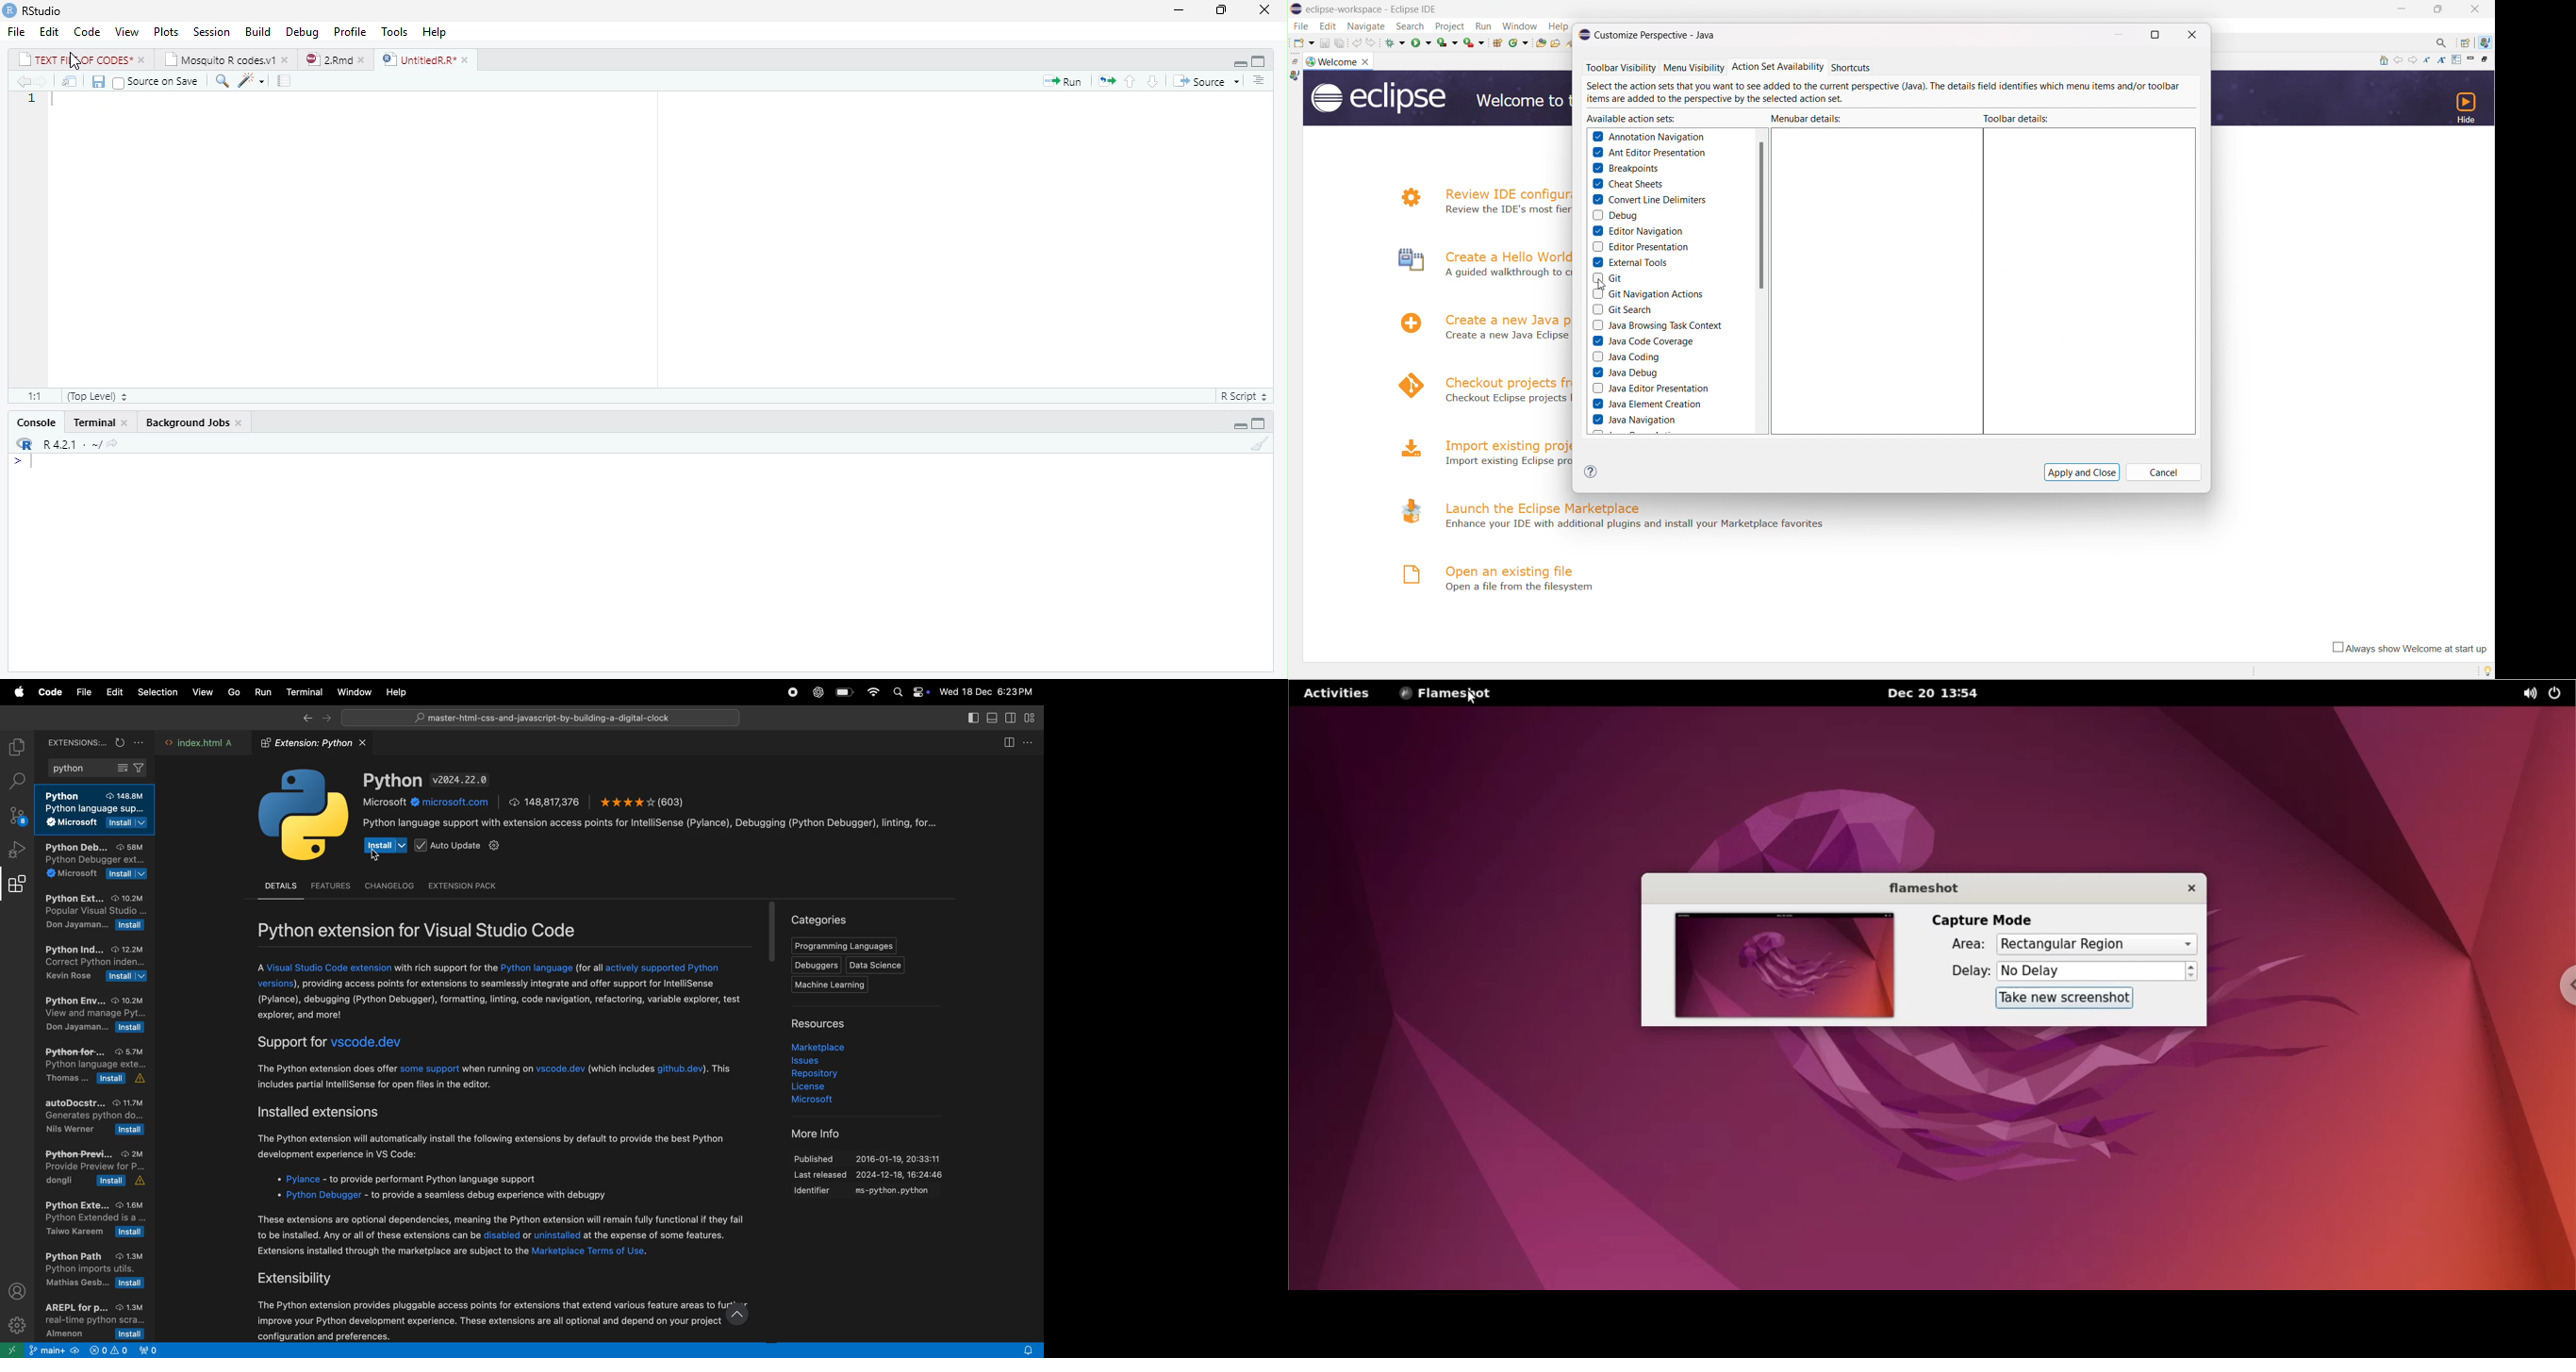 The height and width of the screenshot is (1372, 2576). What do you see at coordinates (1264, 10) in the screenshot?
I see `Close` at bounding box center [1264, 10].